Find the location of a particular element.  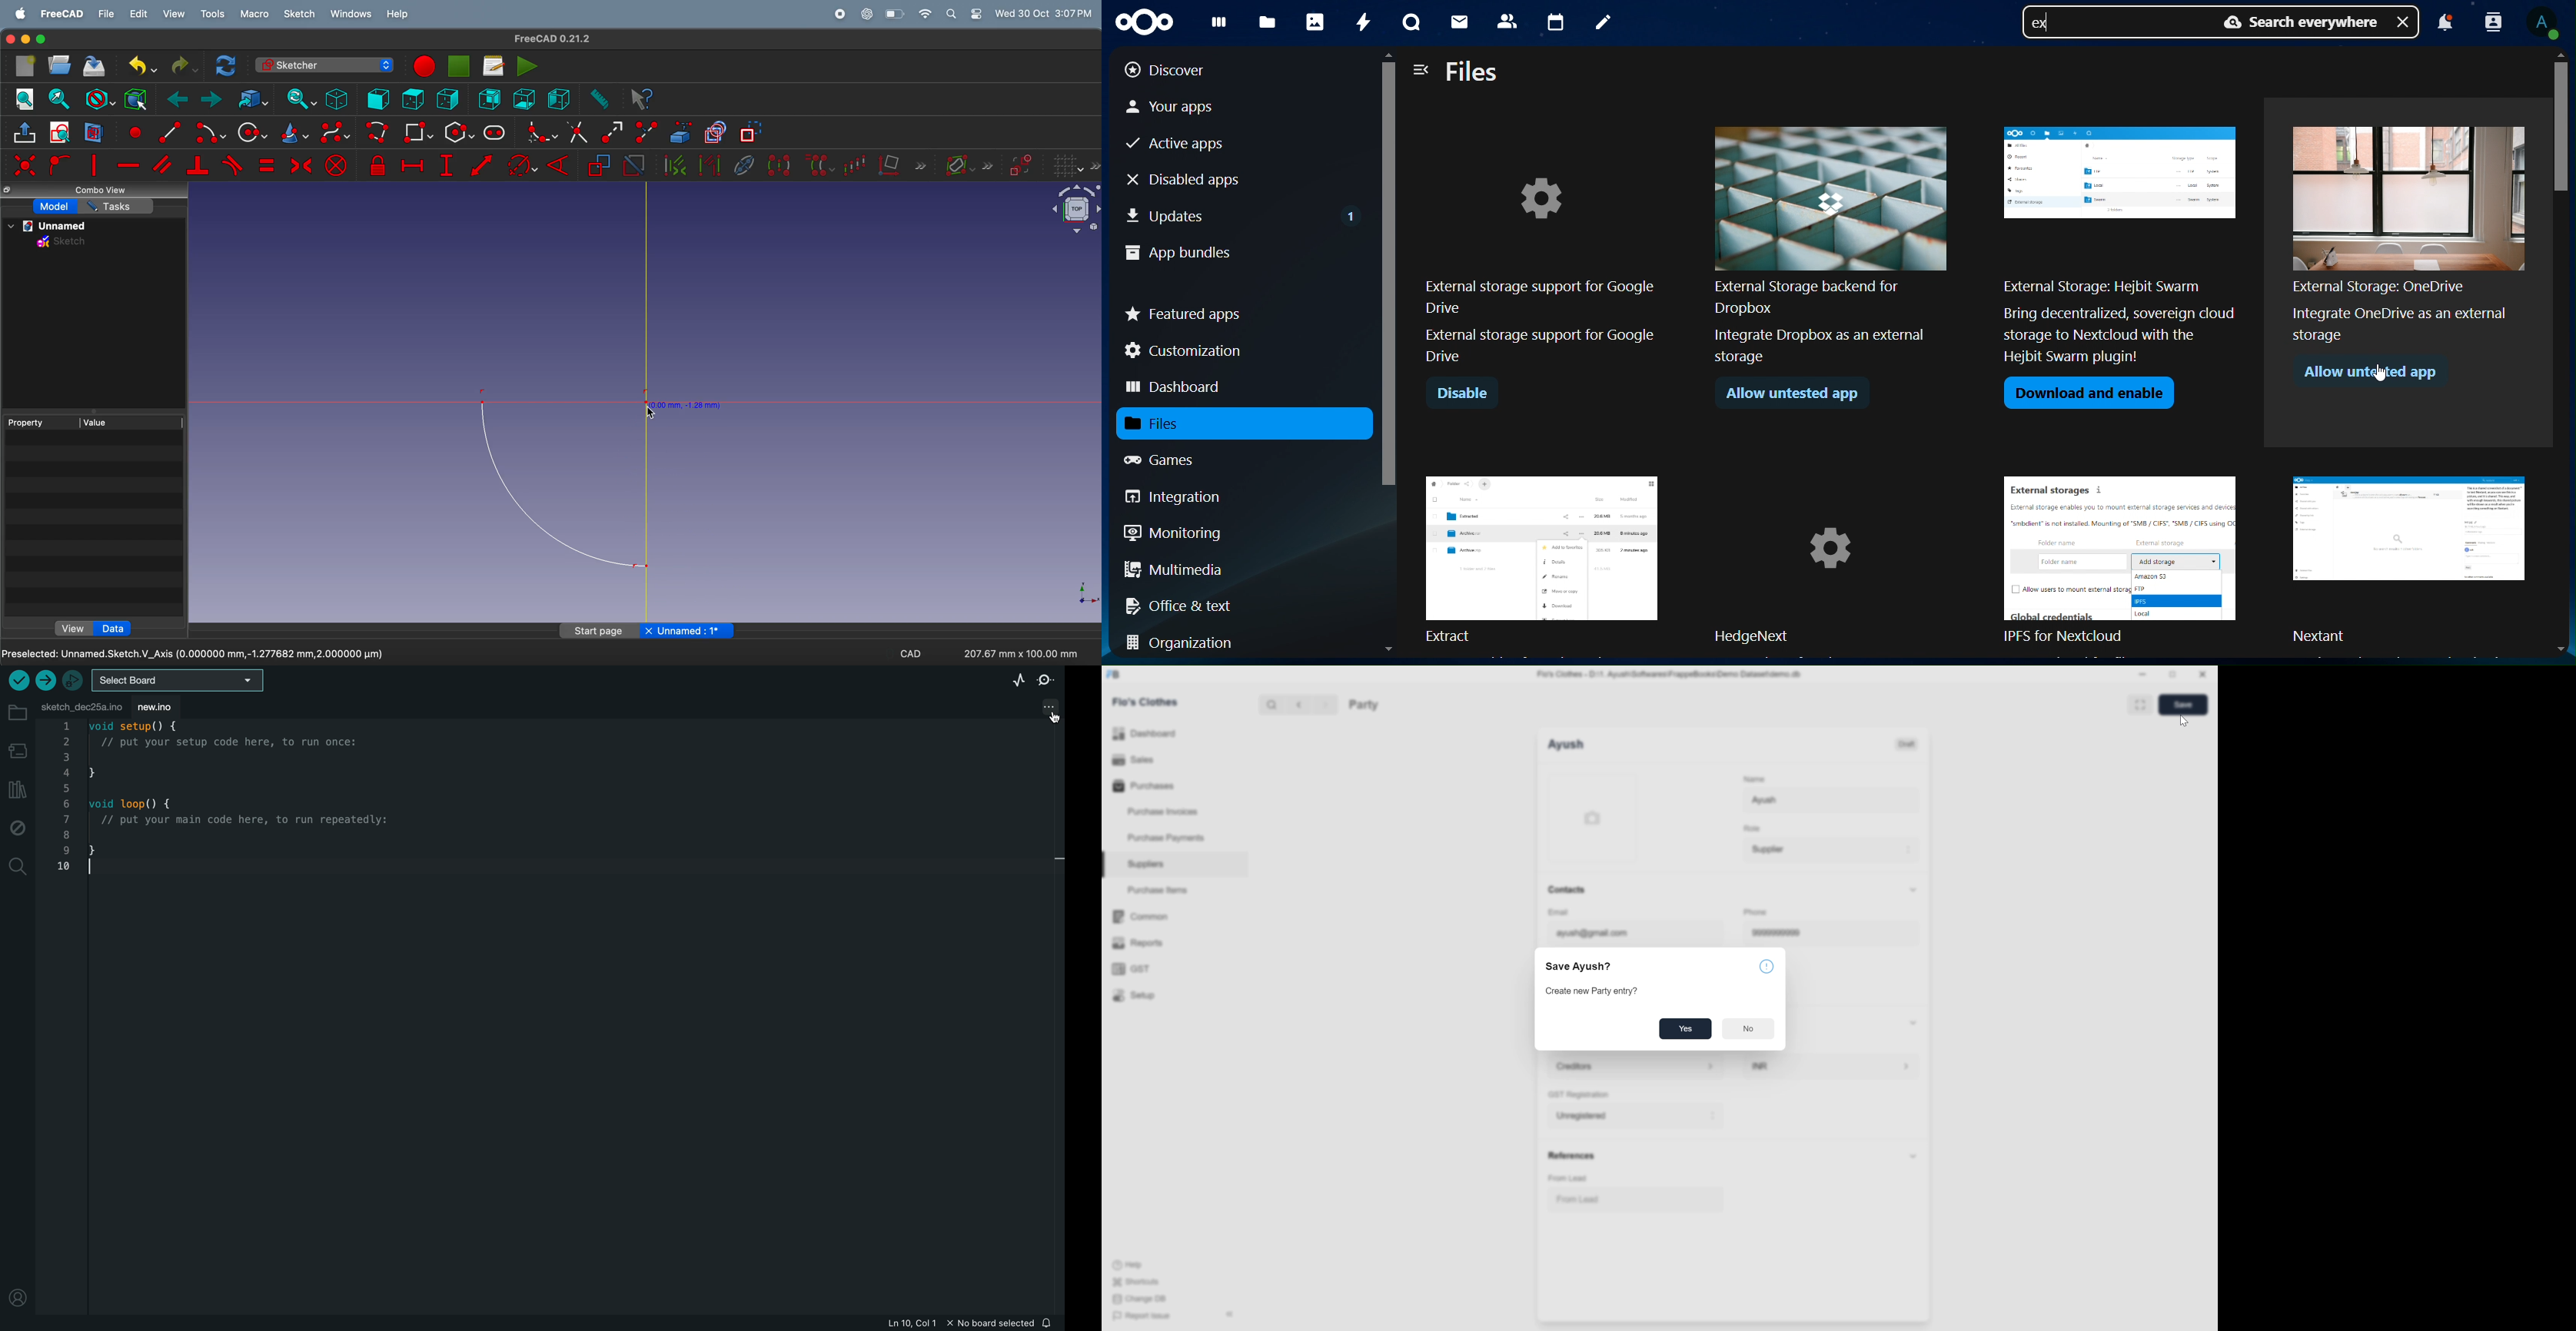

select associated geometry is located at coordinates (710, 166).